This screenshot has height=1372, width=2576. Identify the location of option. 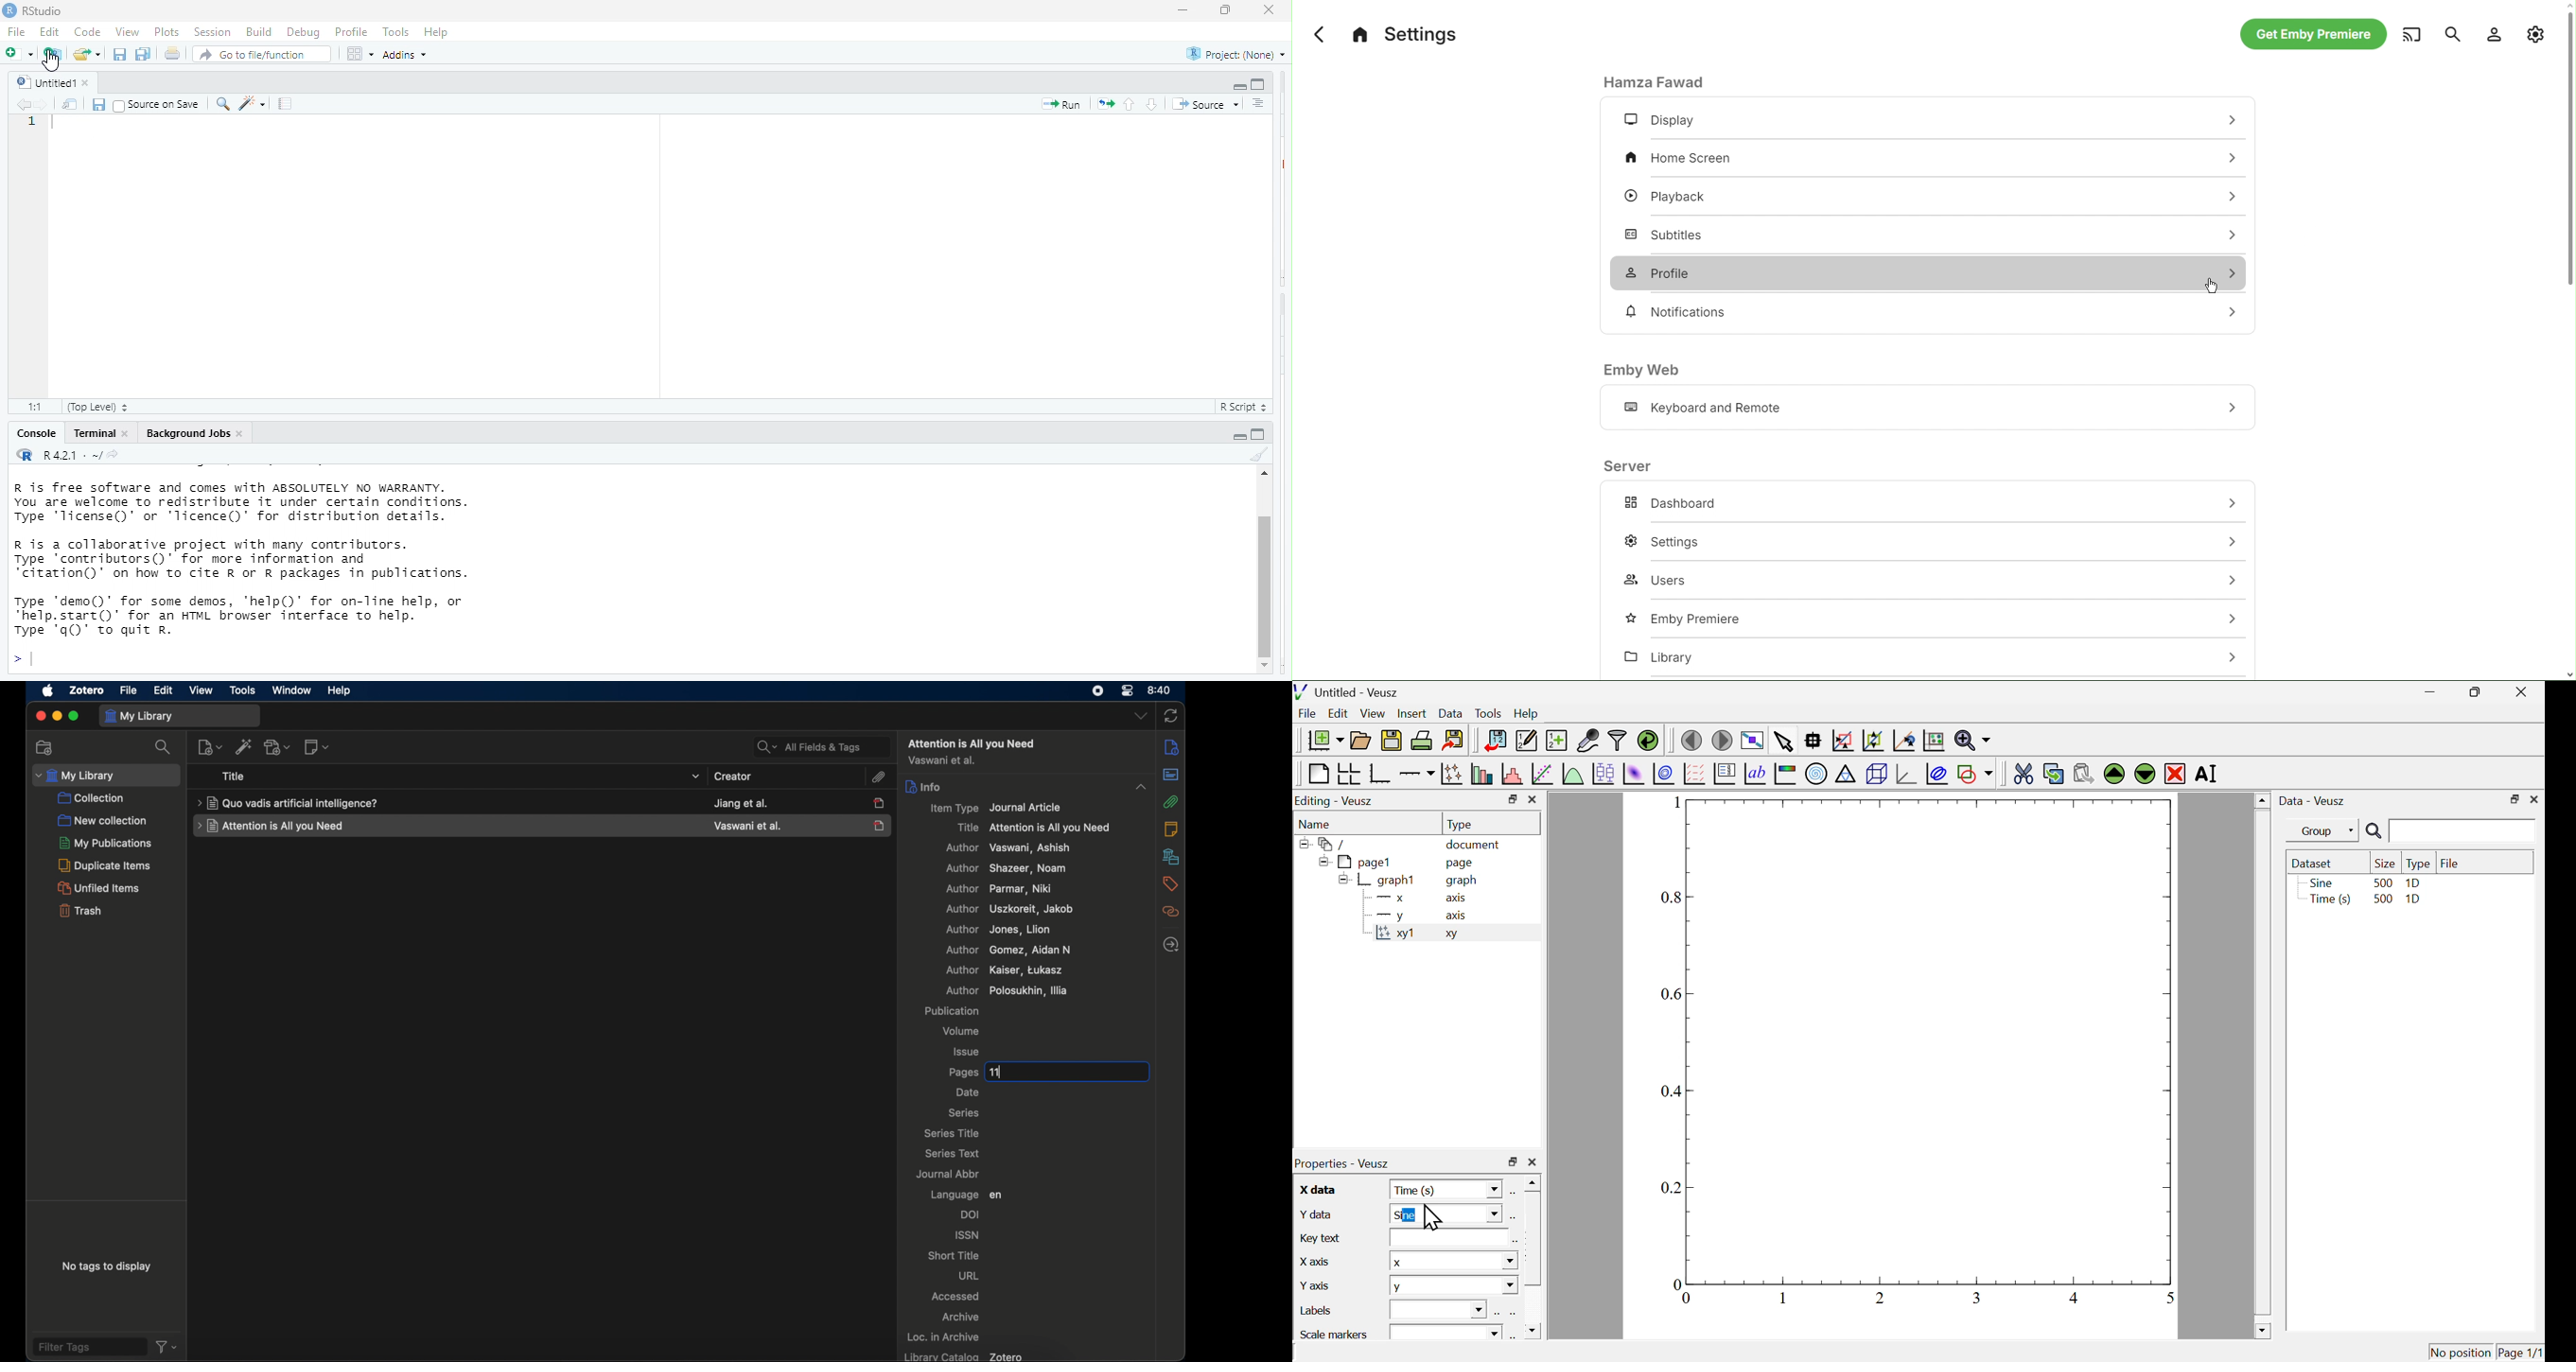
(359, 54).